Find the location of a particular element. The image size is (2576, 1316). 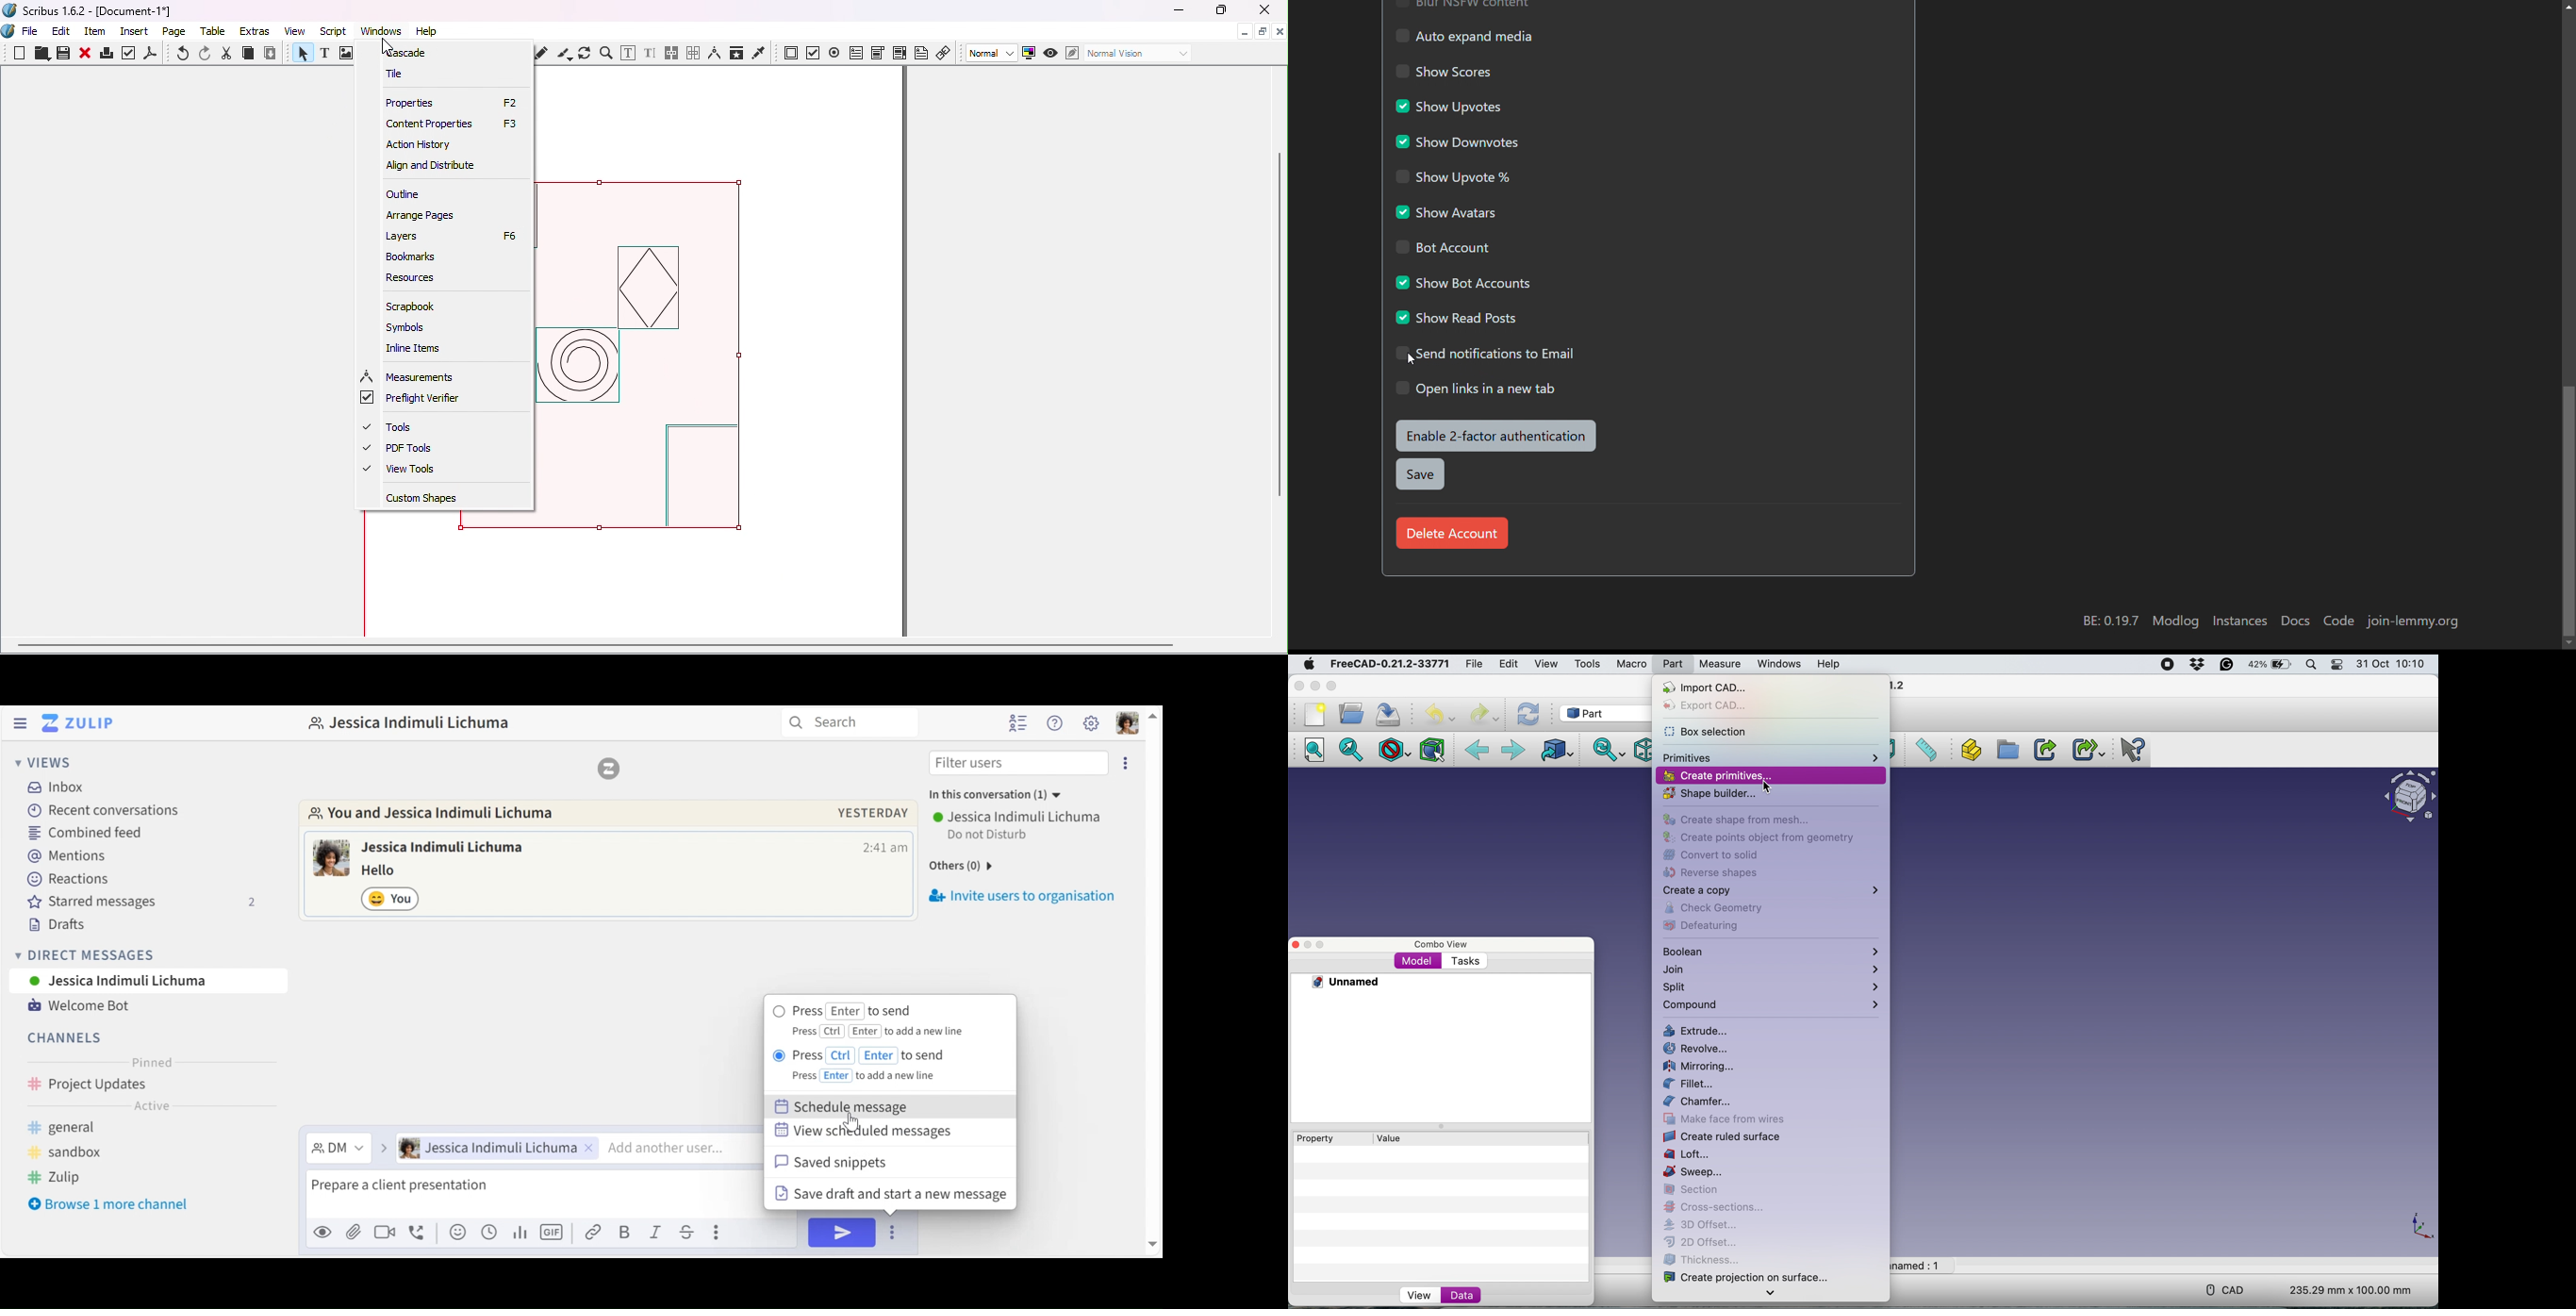

Edit contents of frame is located at coordinates (627, 53).